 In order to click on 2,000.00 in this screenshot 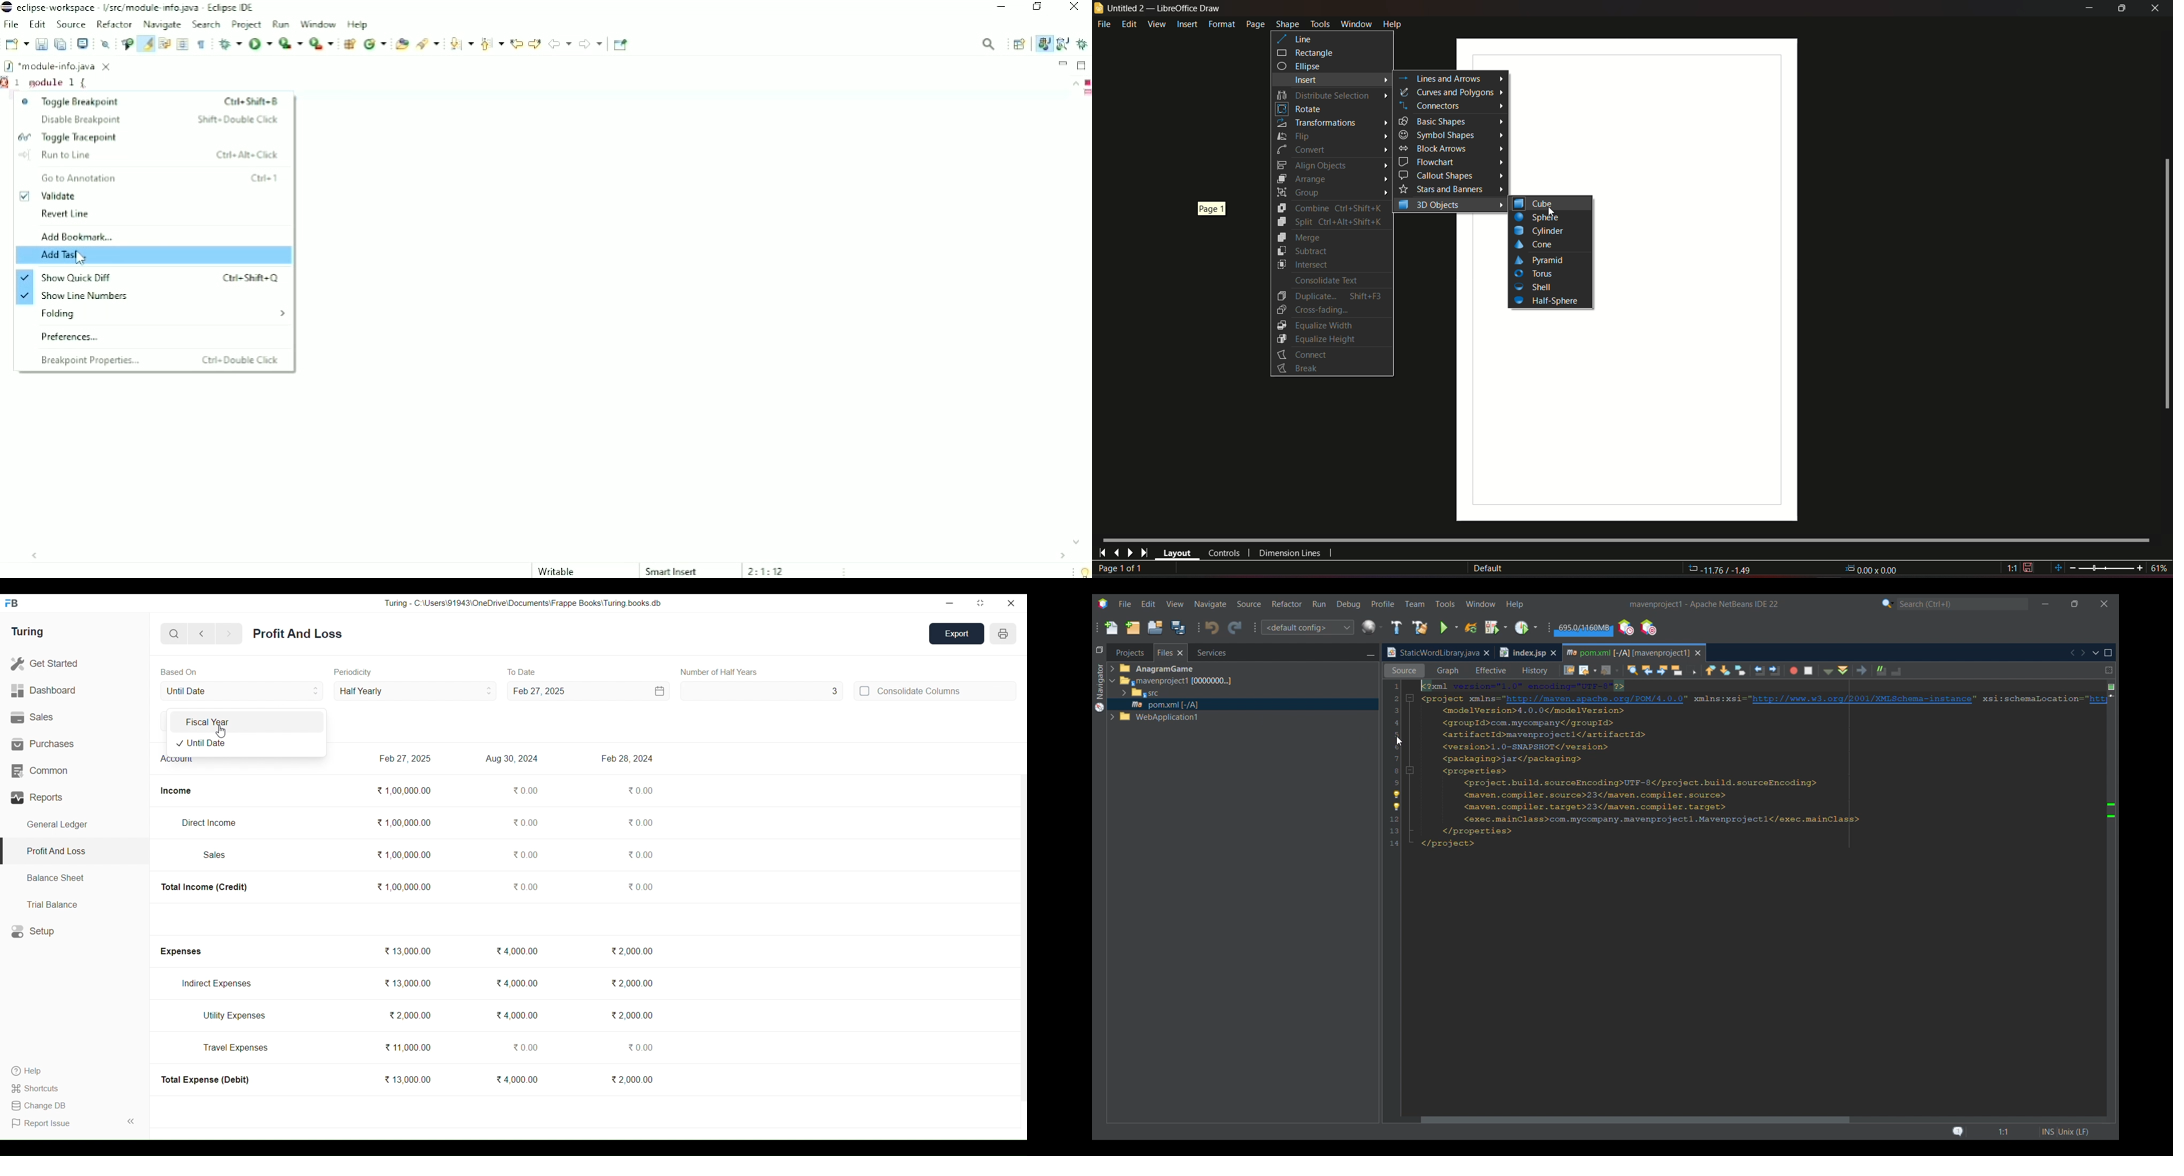, I will do `click(632, 1079)`.